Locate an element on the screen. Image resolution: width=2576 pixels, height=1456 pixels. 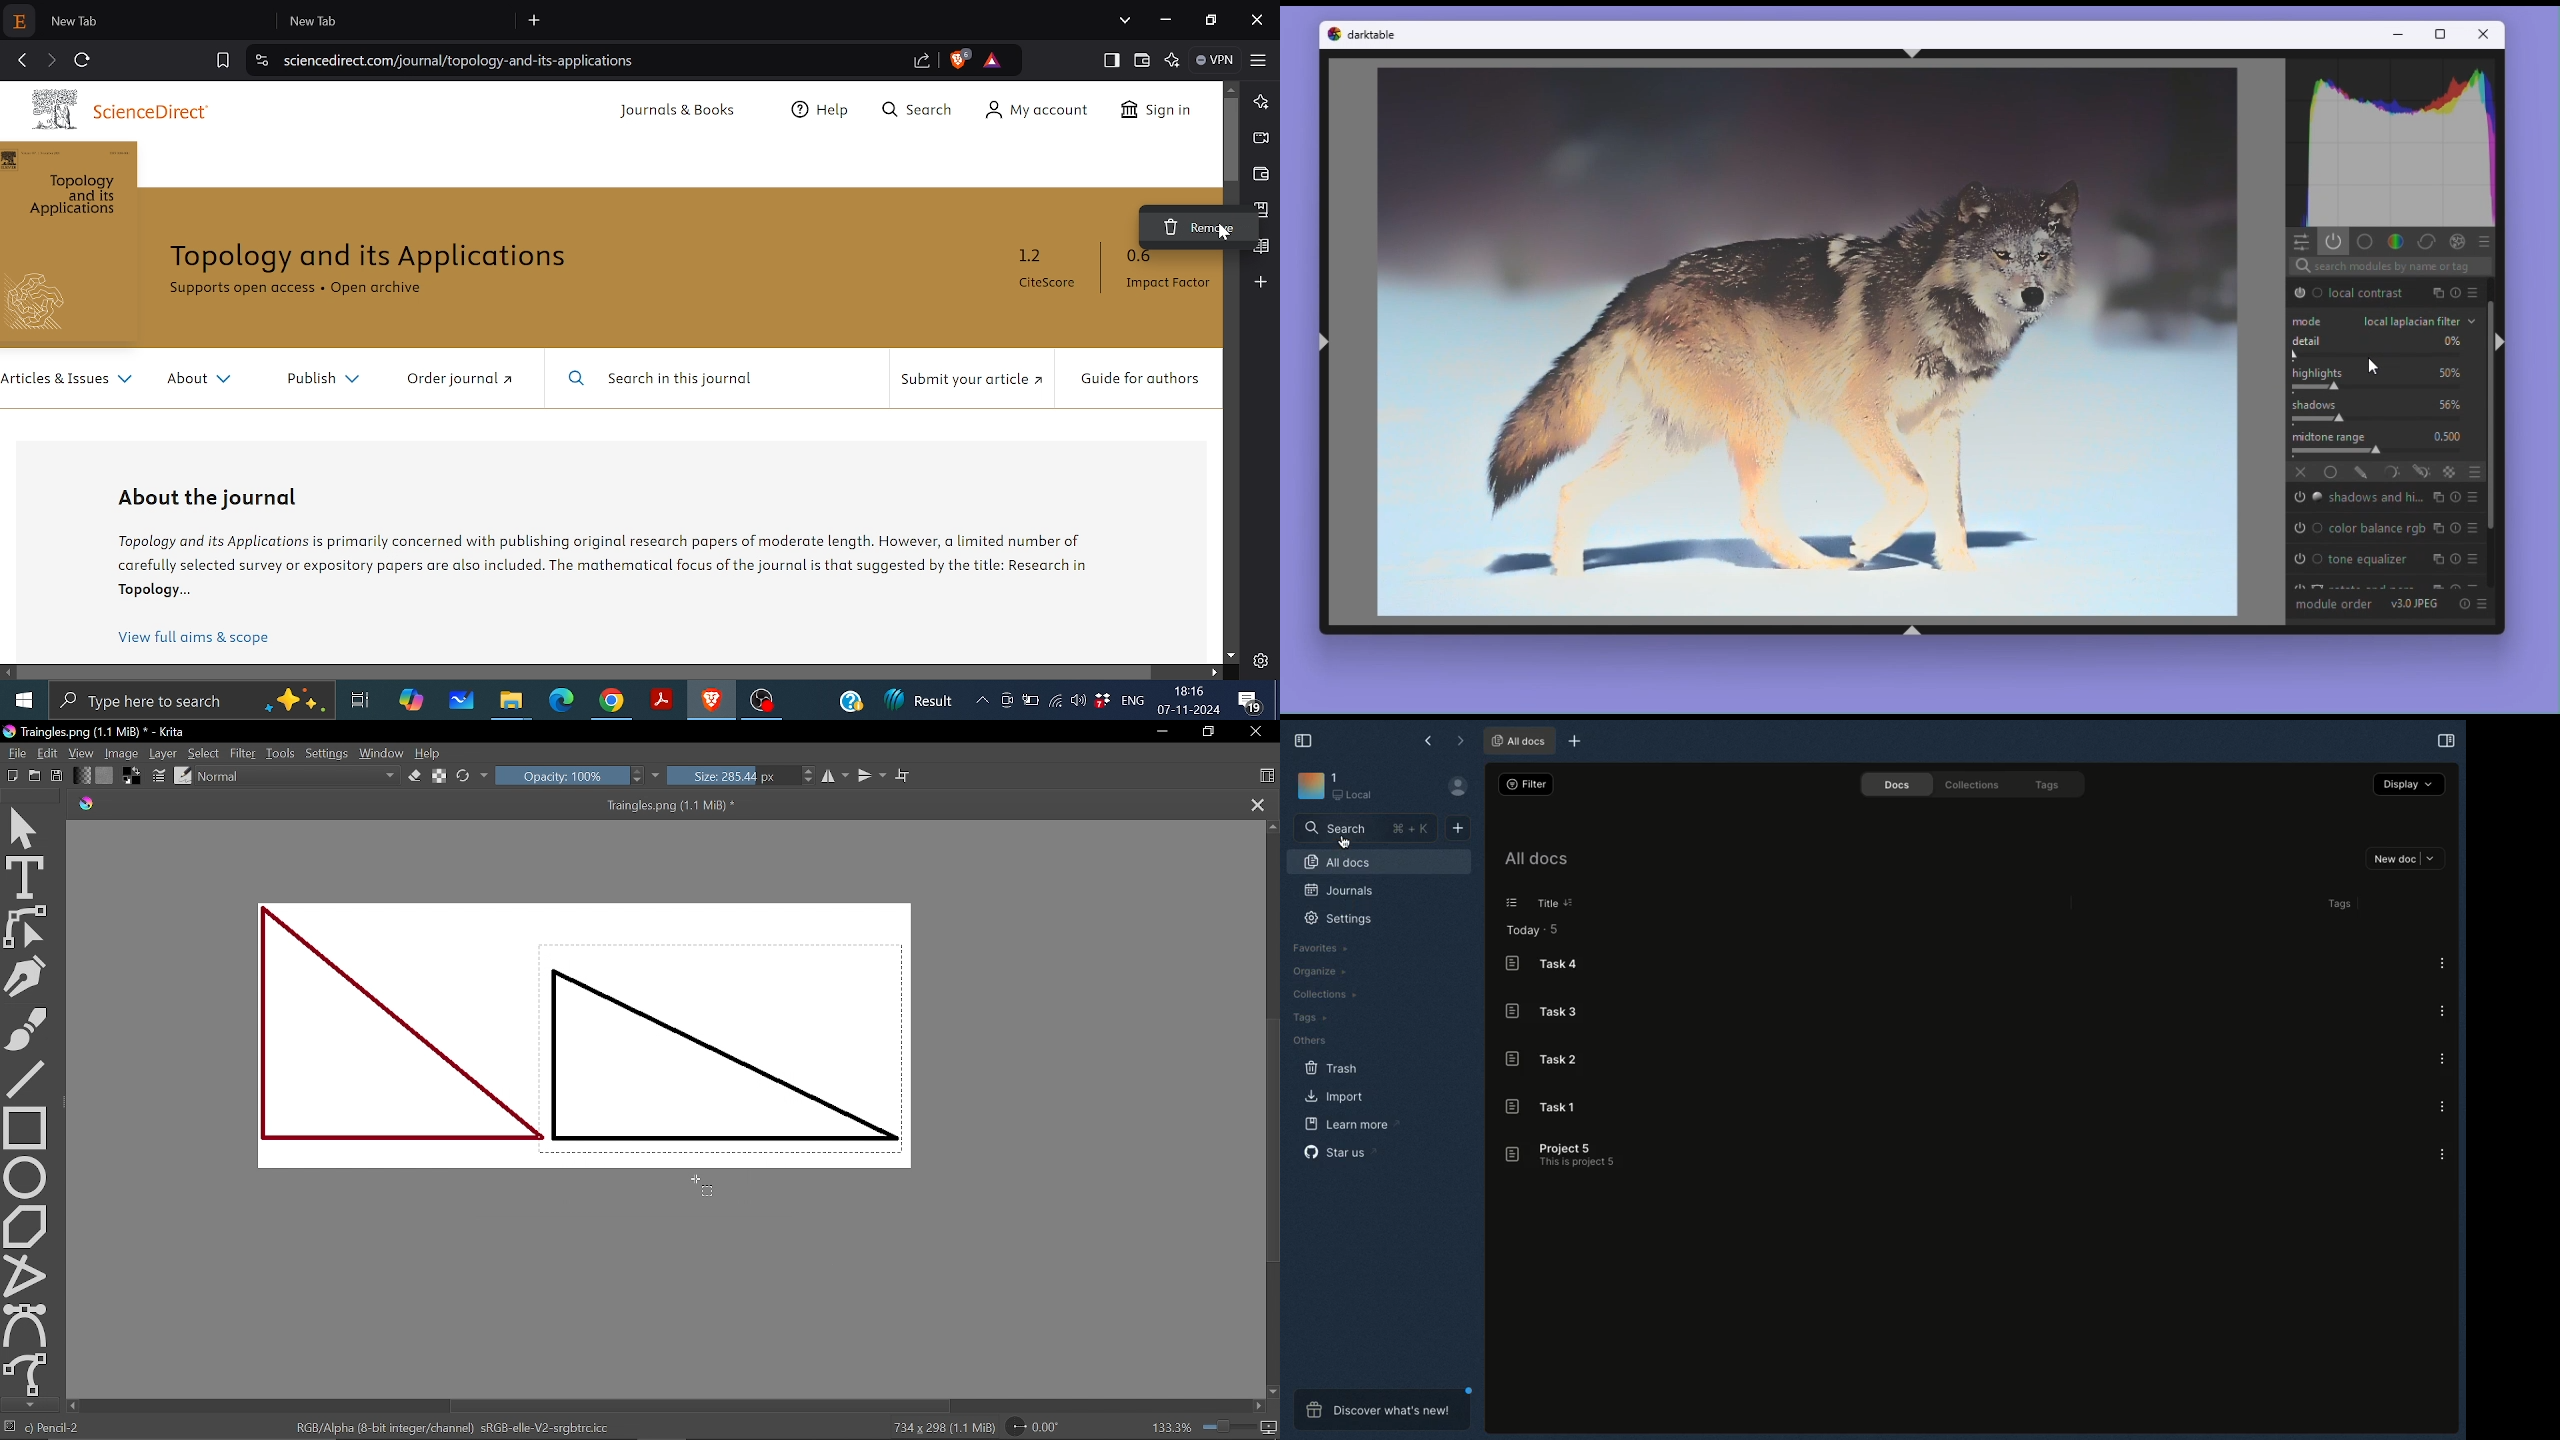
Help is located at coordinates (430, 754).